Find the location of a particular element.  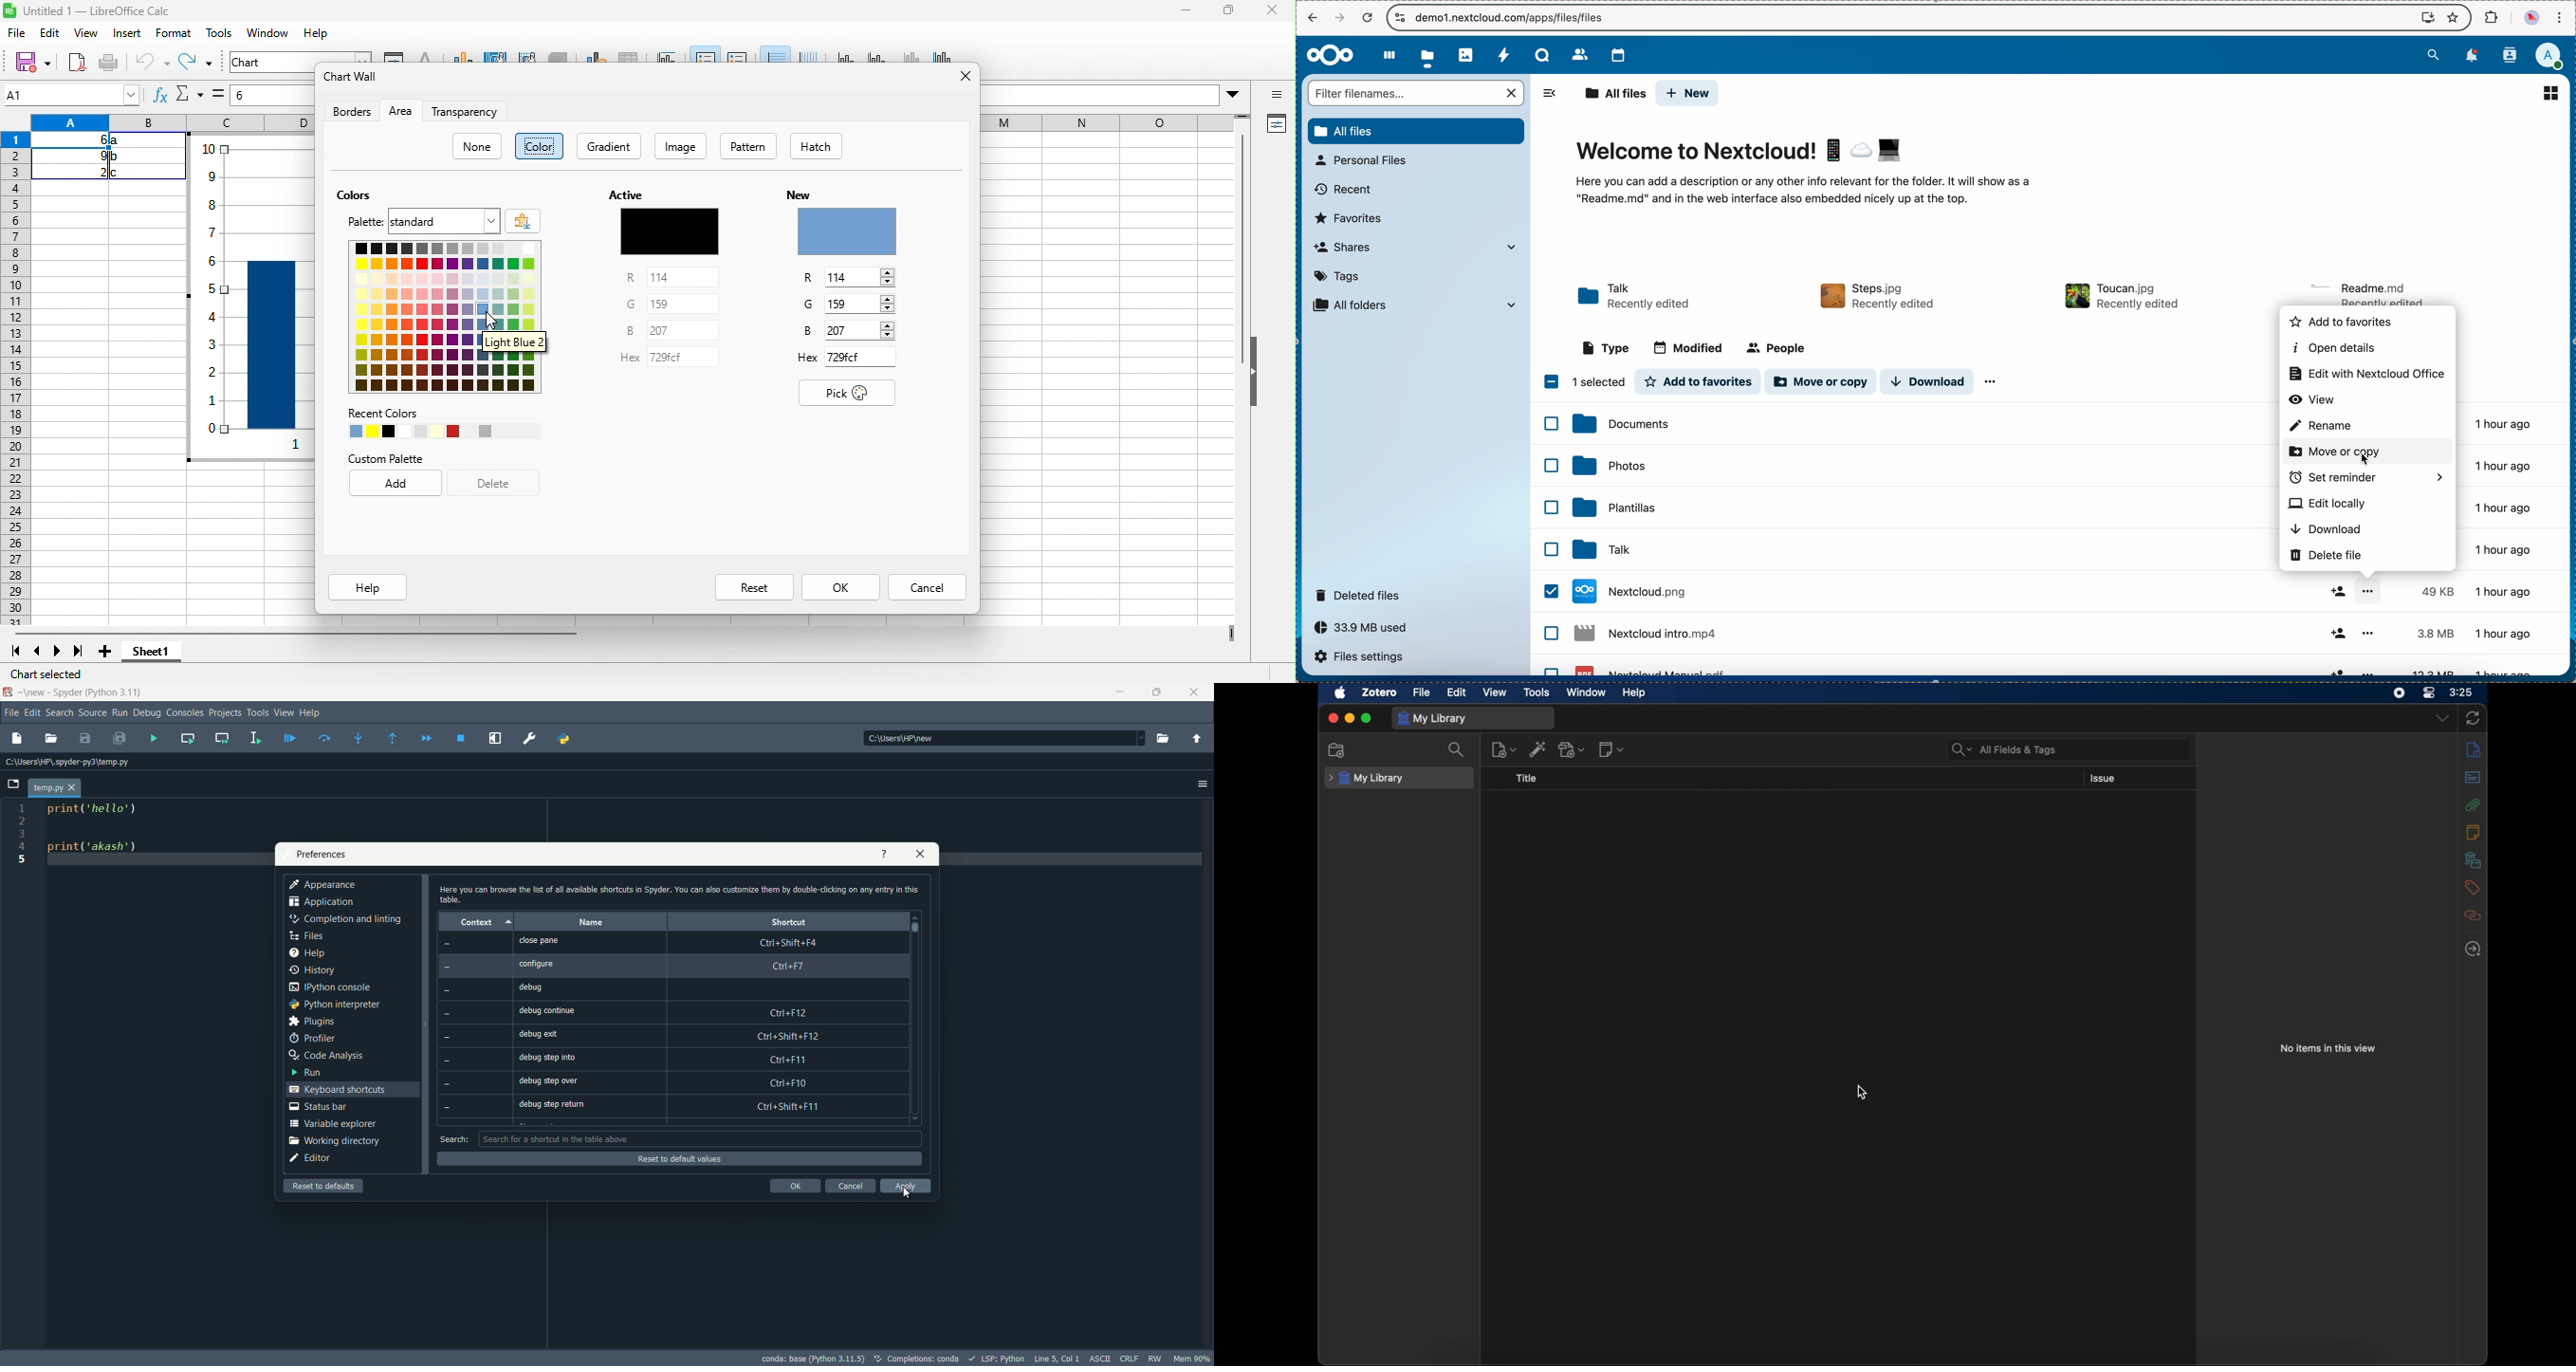

all files is located at coordinates (1611, 92).